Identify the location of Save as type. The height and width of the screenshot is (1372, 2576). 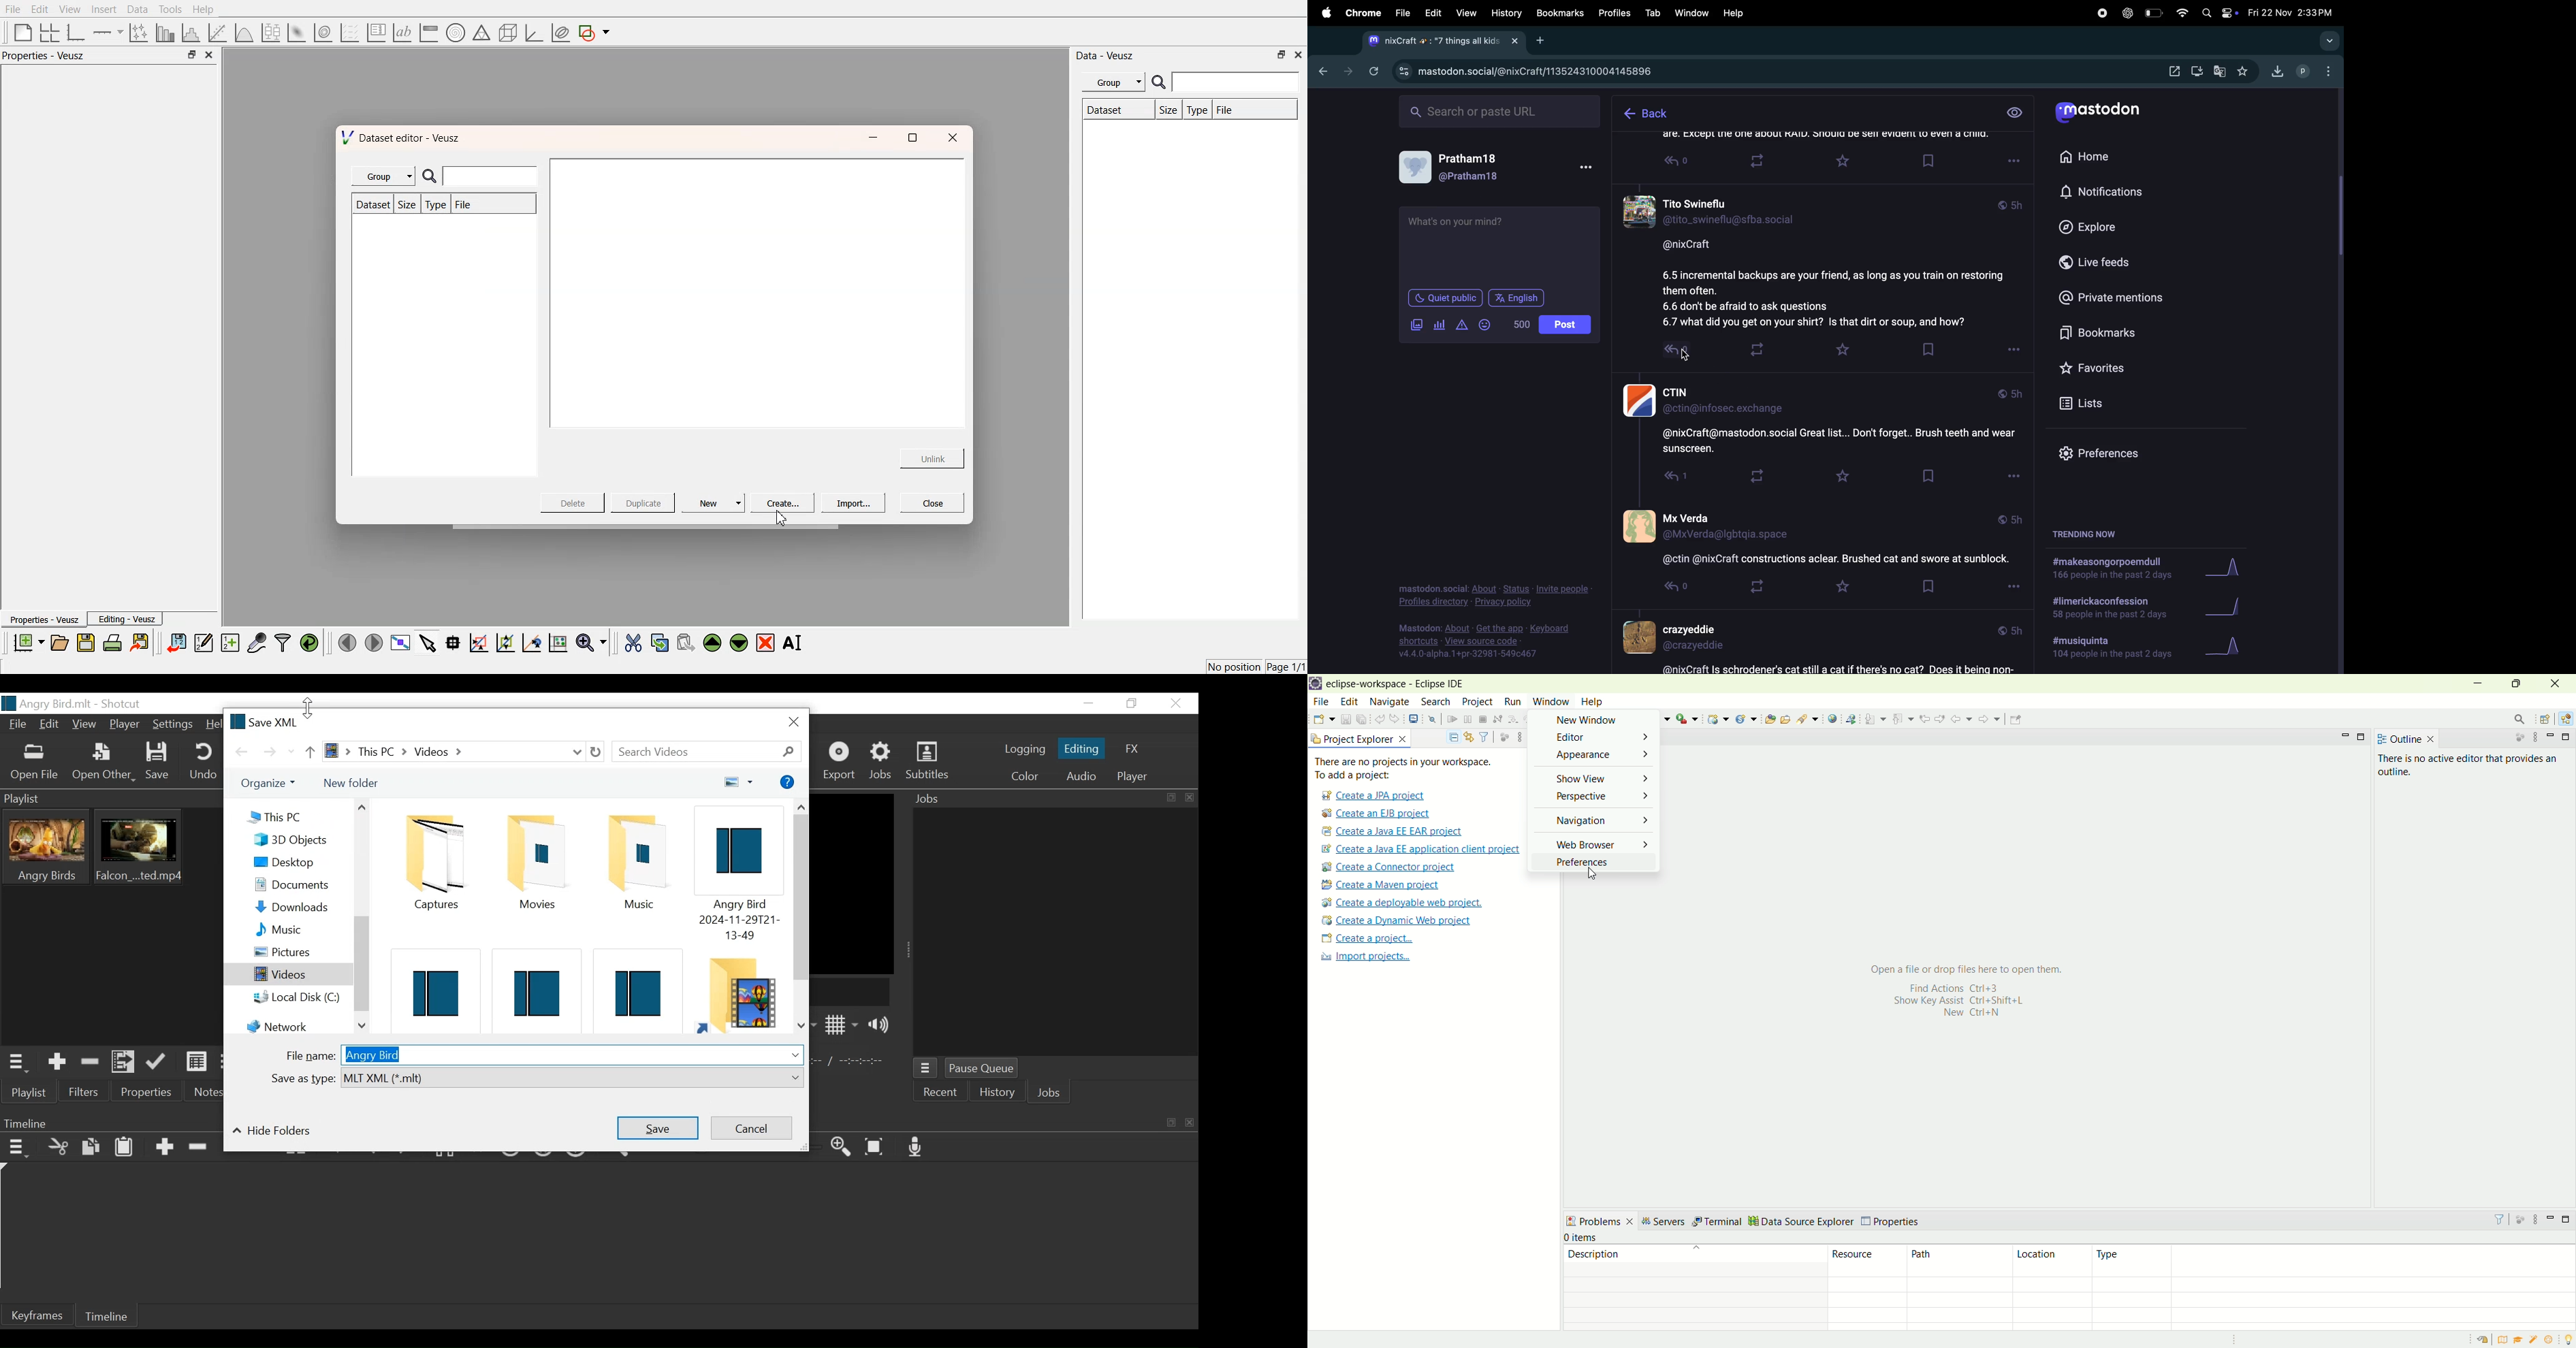
(300, 1078).